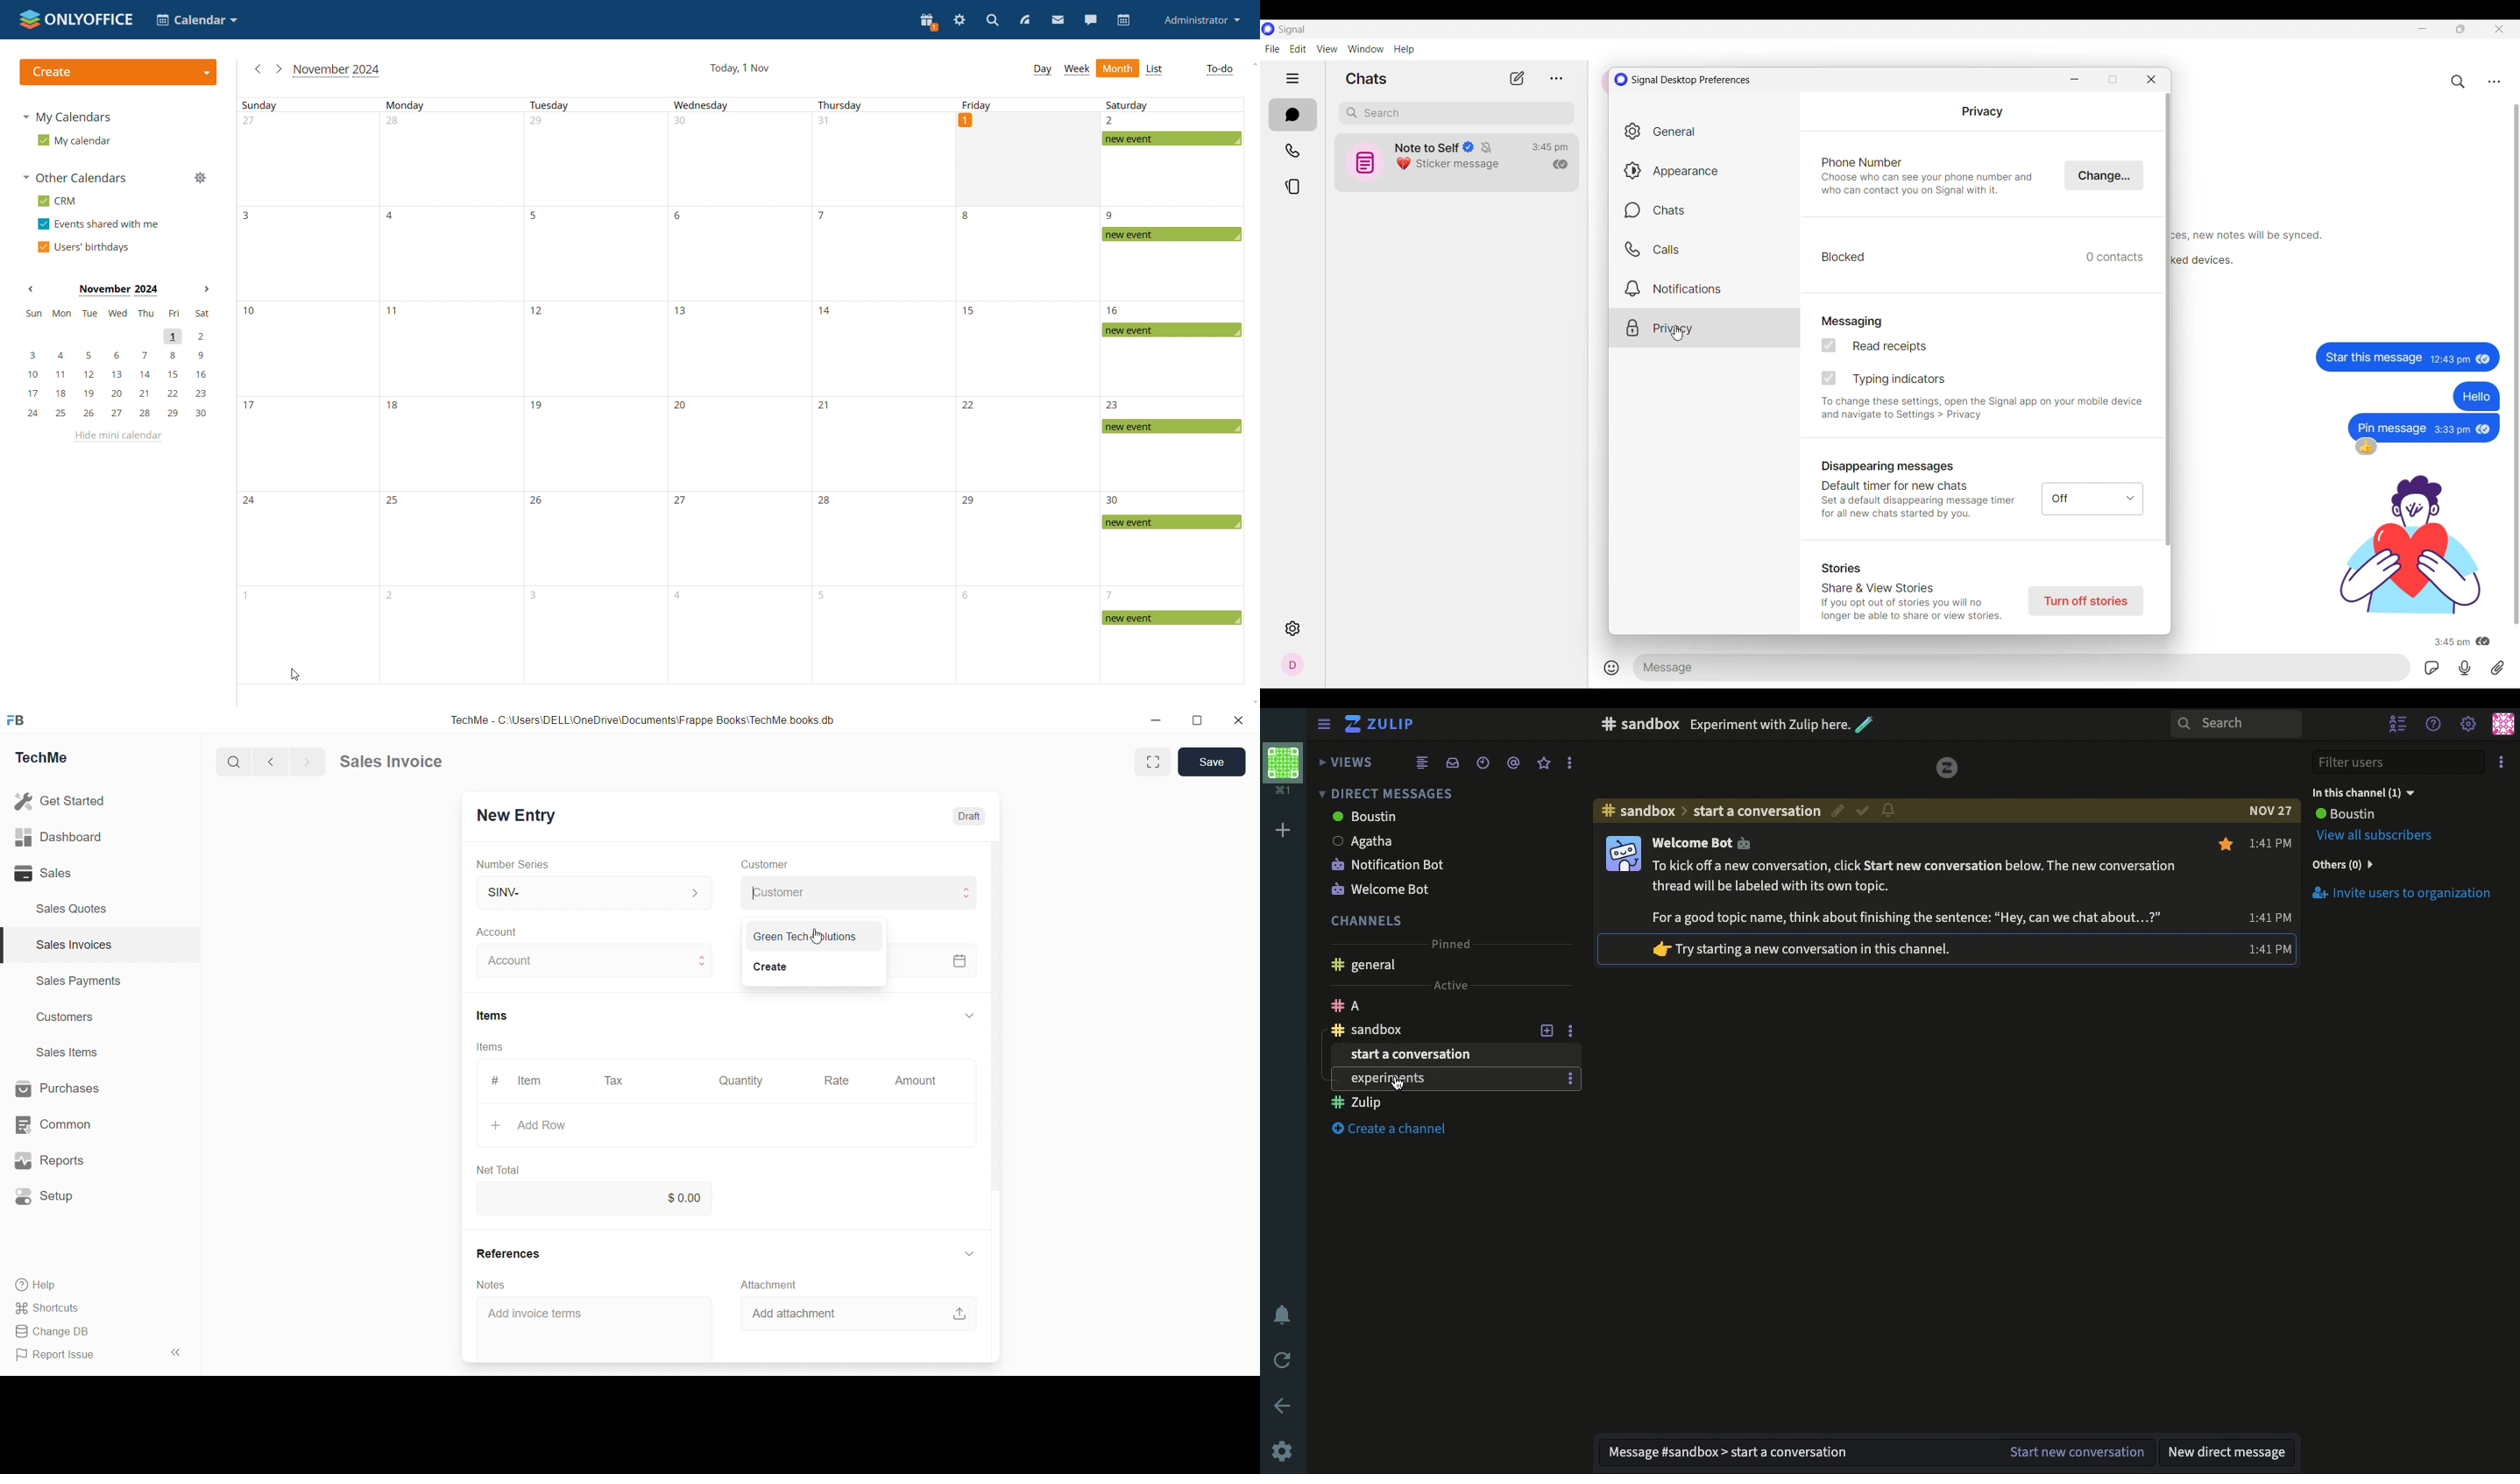 This screenshot has width=2520, height=1484. What do you see at coordinates (1292, 629) in the screenshot?
I see `Settings ` at bounding box center [1292, 629].